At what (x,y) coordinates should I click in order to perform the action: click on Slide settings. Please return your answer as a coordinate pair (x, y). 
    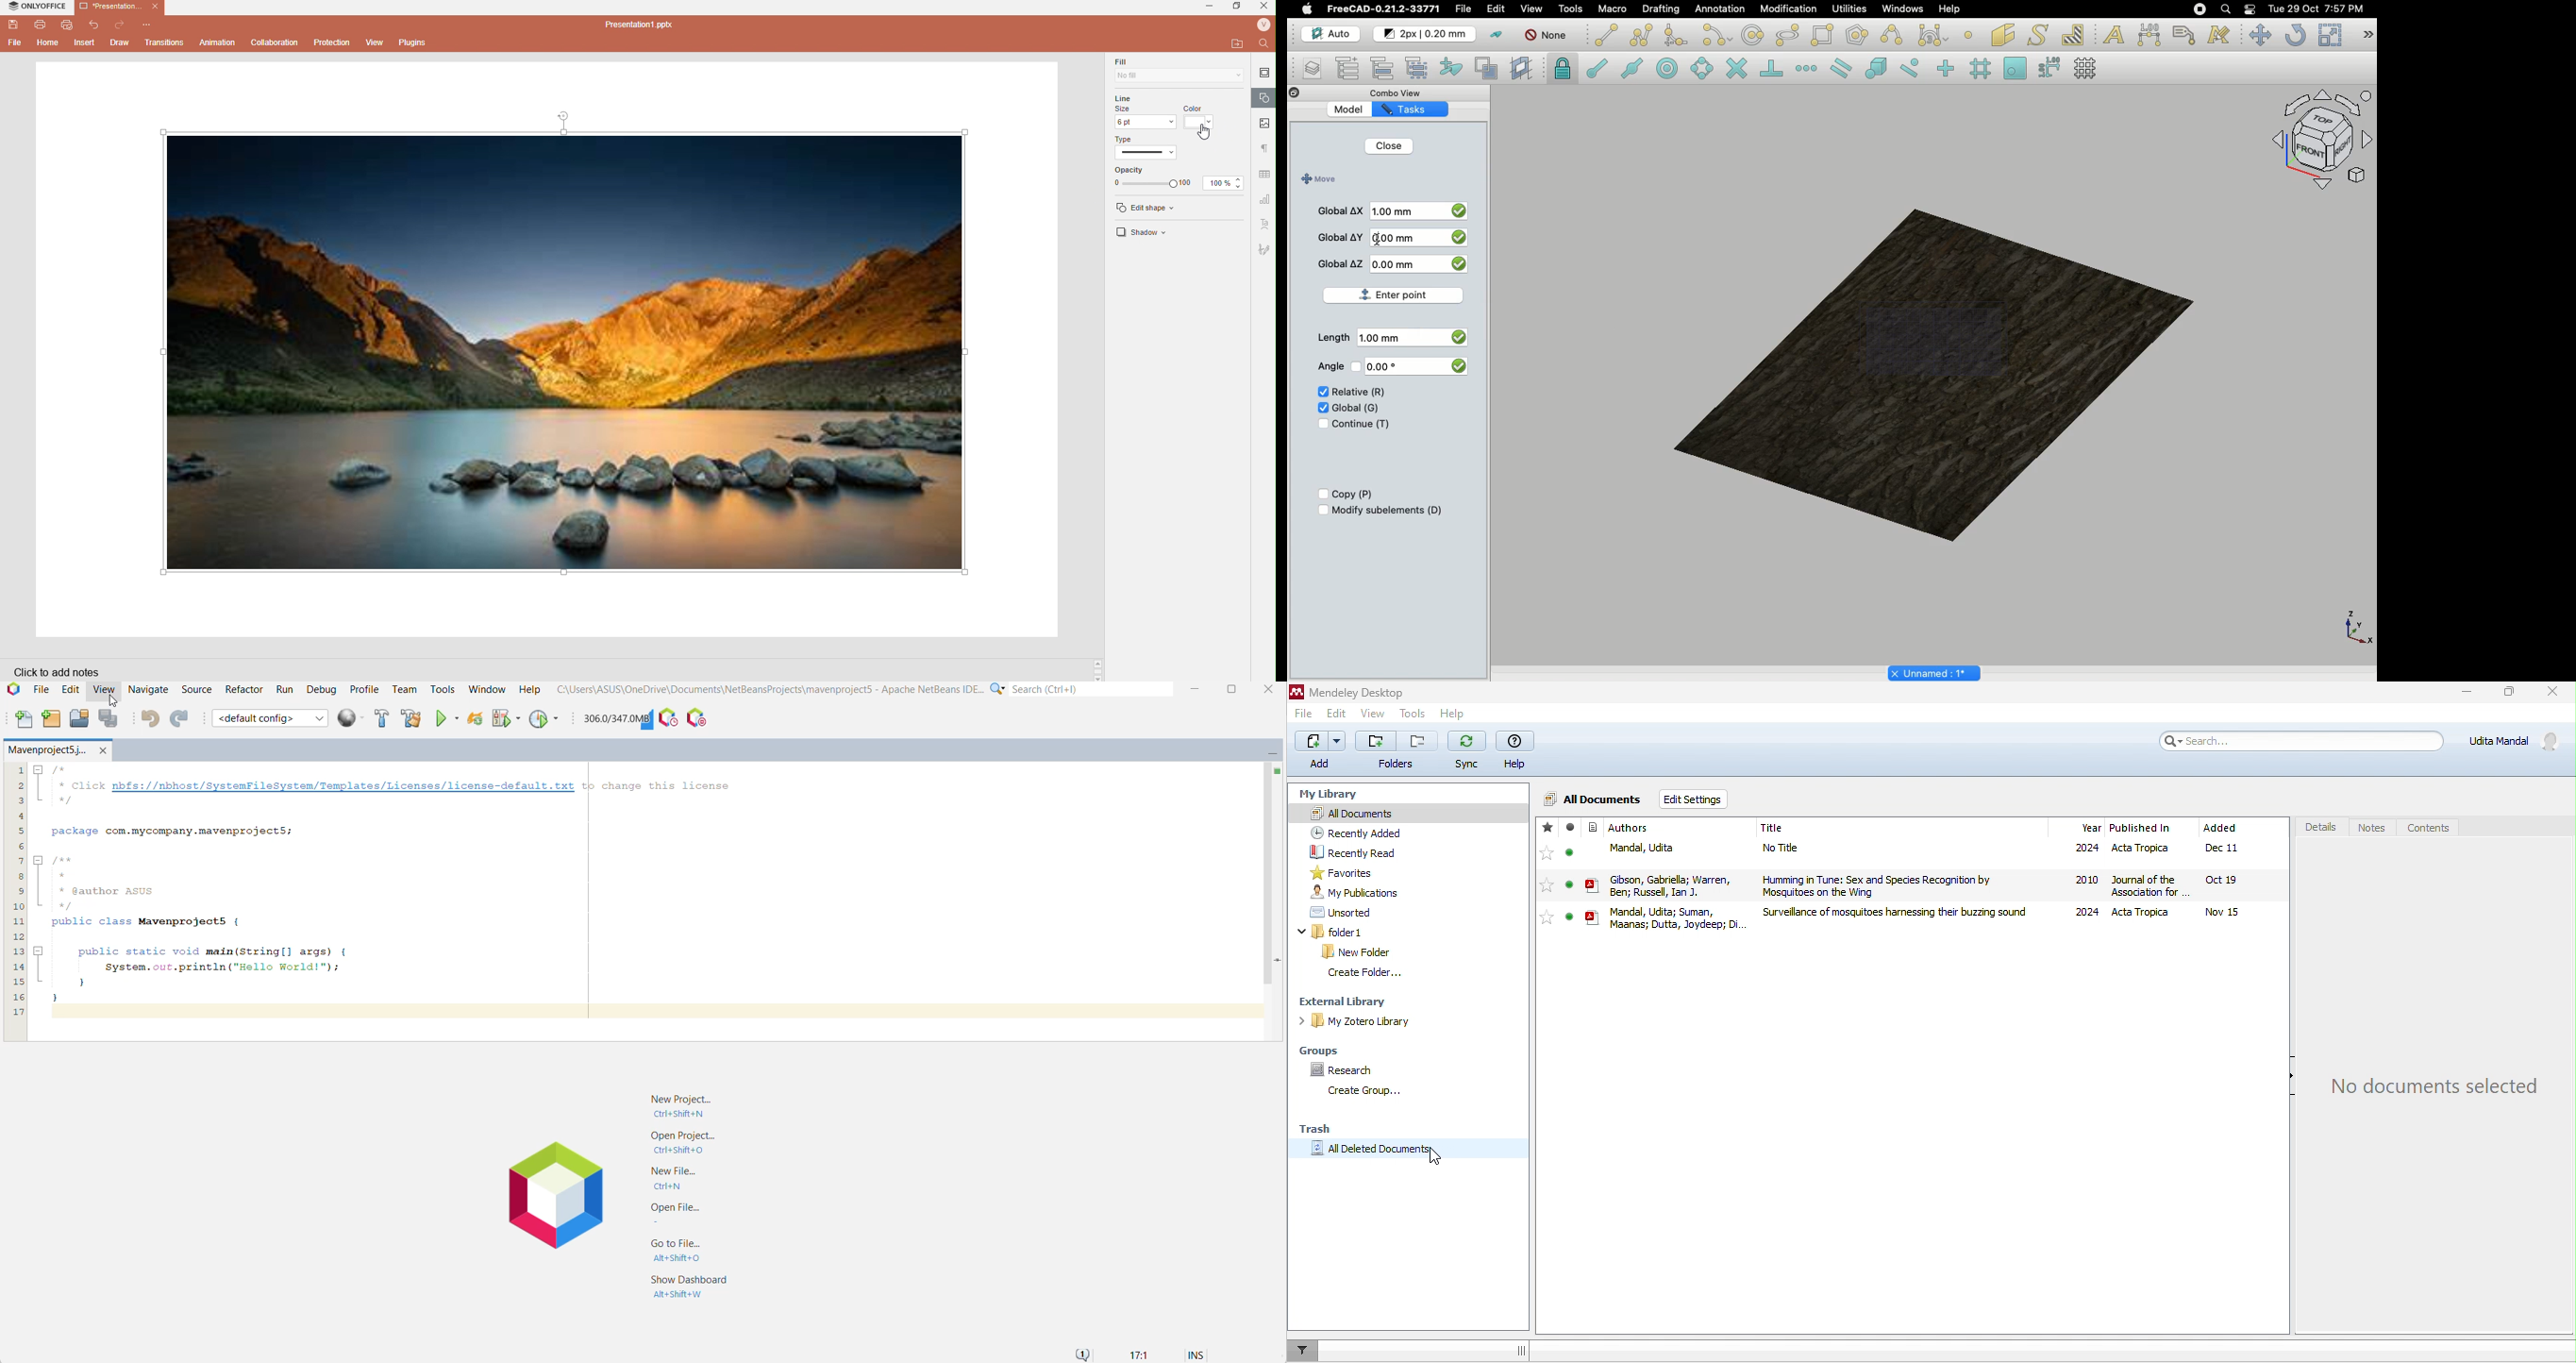
    Looking at the image, I should click on (1265, 73).